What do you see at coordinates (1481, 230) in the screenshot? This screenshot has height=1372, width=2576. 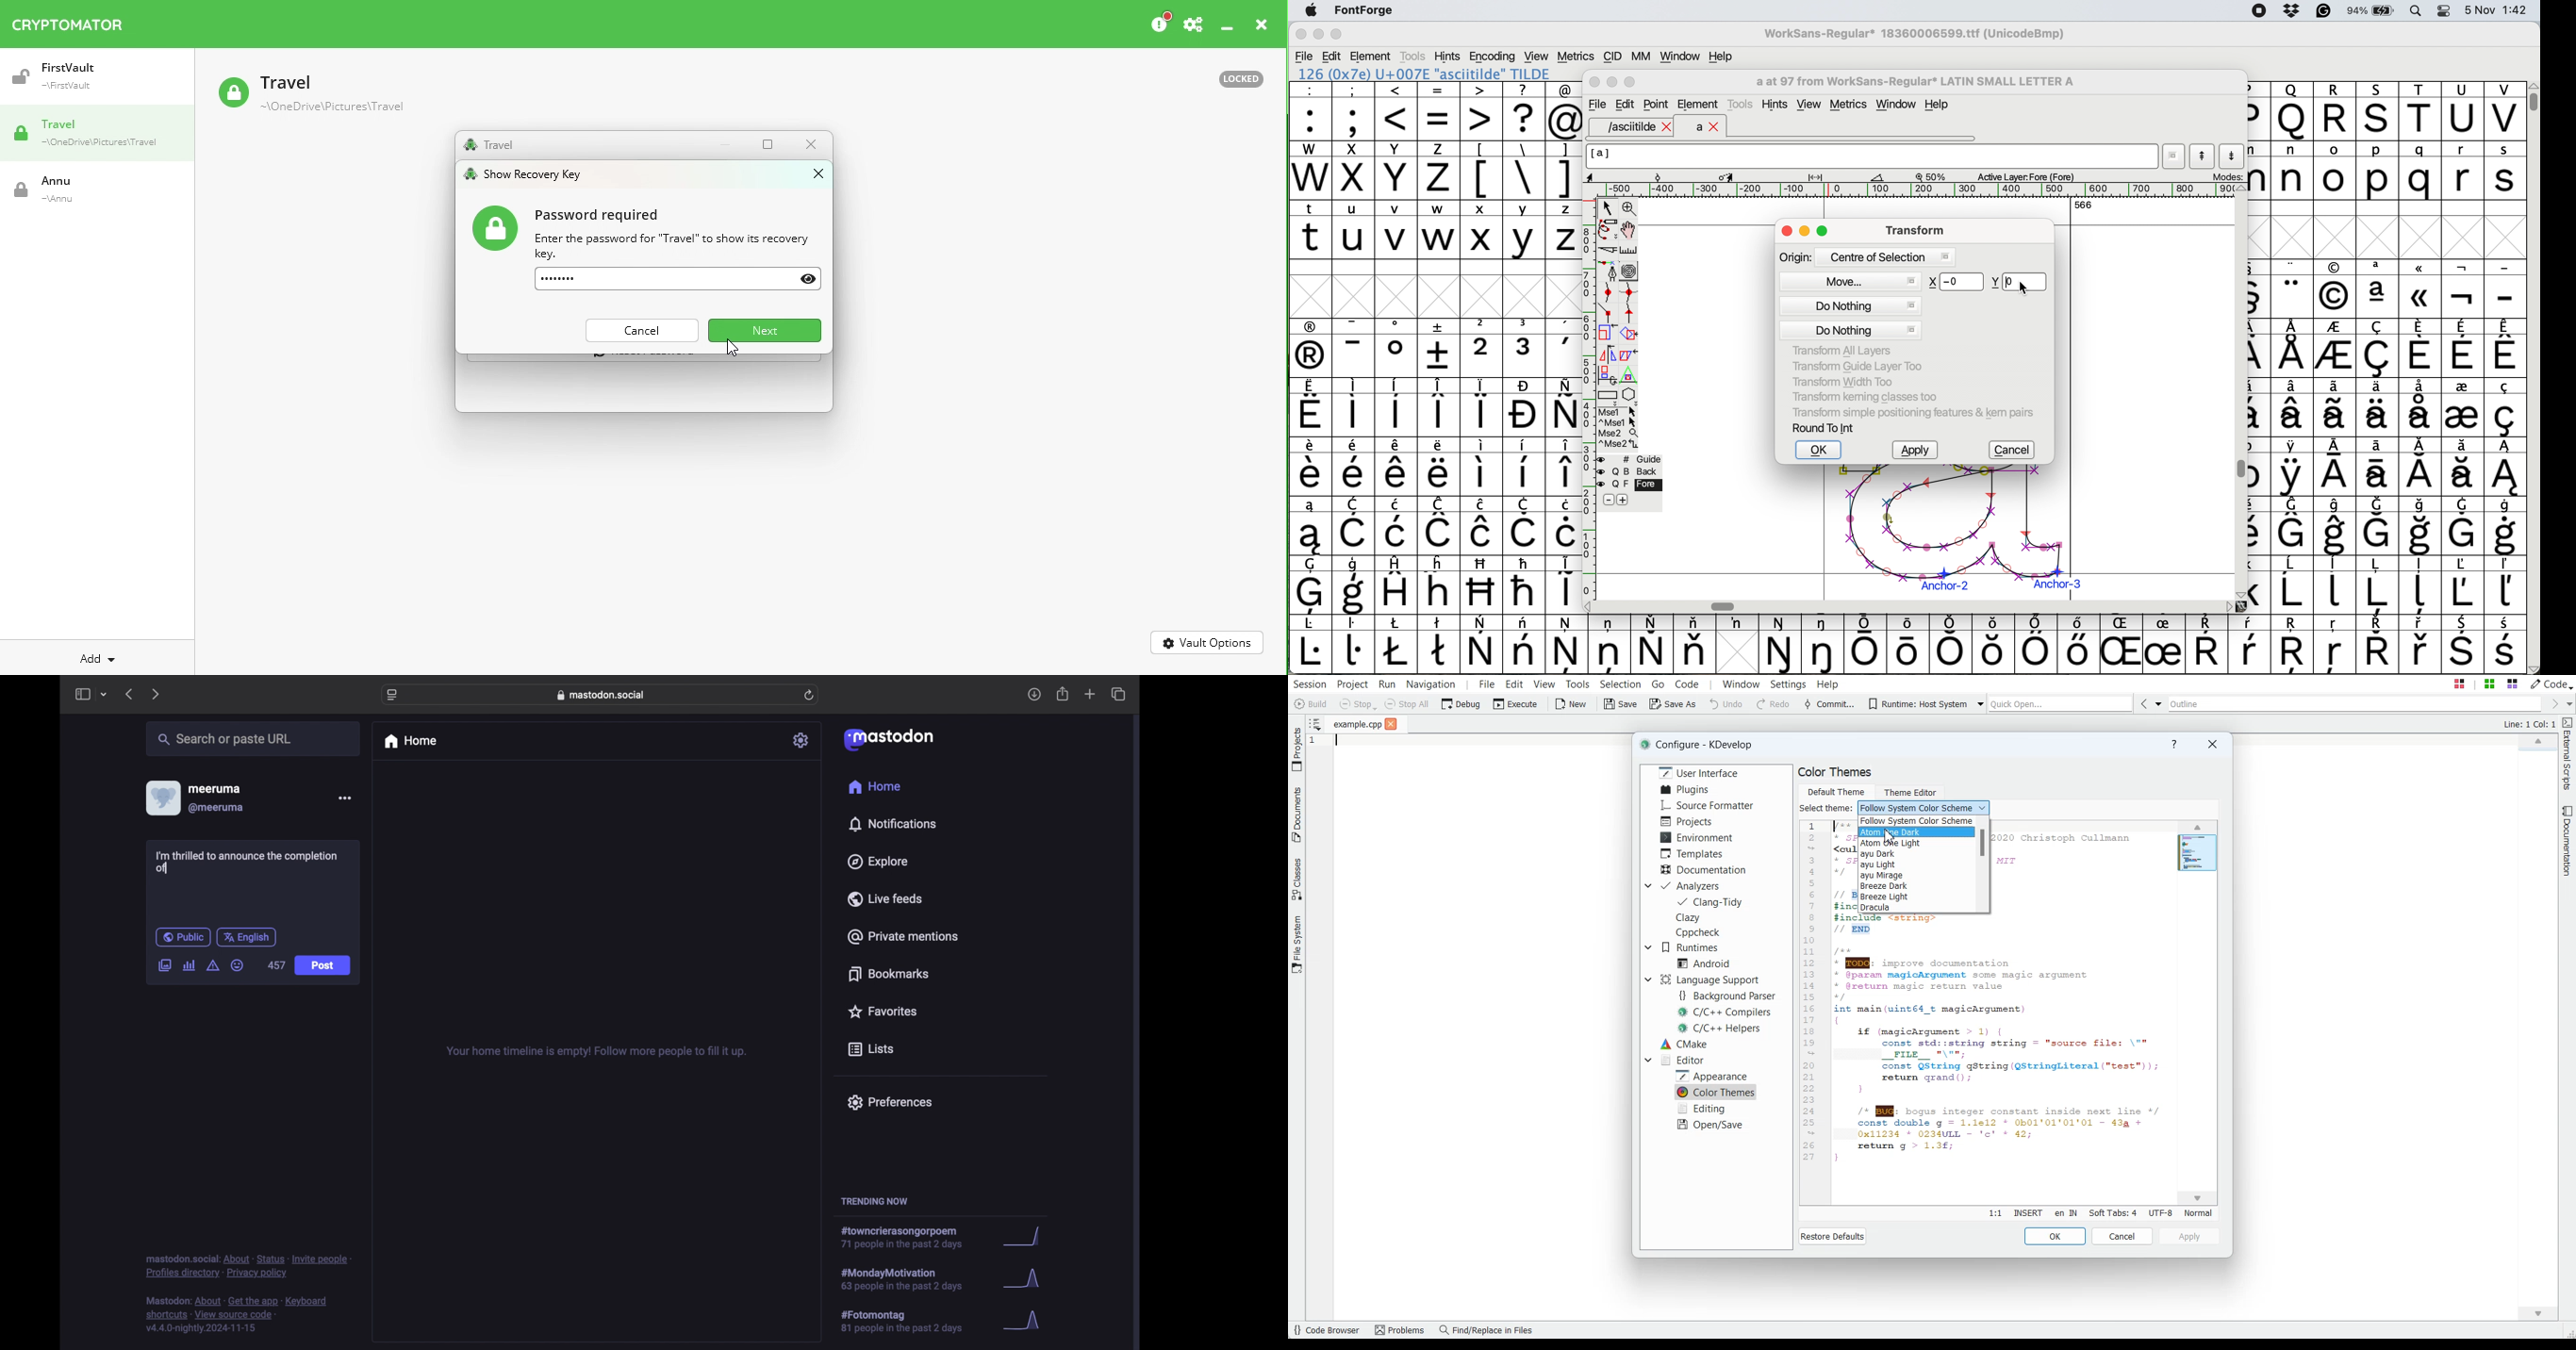 I see `x` at bounding box center [1481, 230].